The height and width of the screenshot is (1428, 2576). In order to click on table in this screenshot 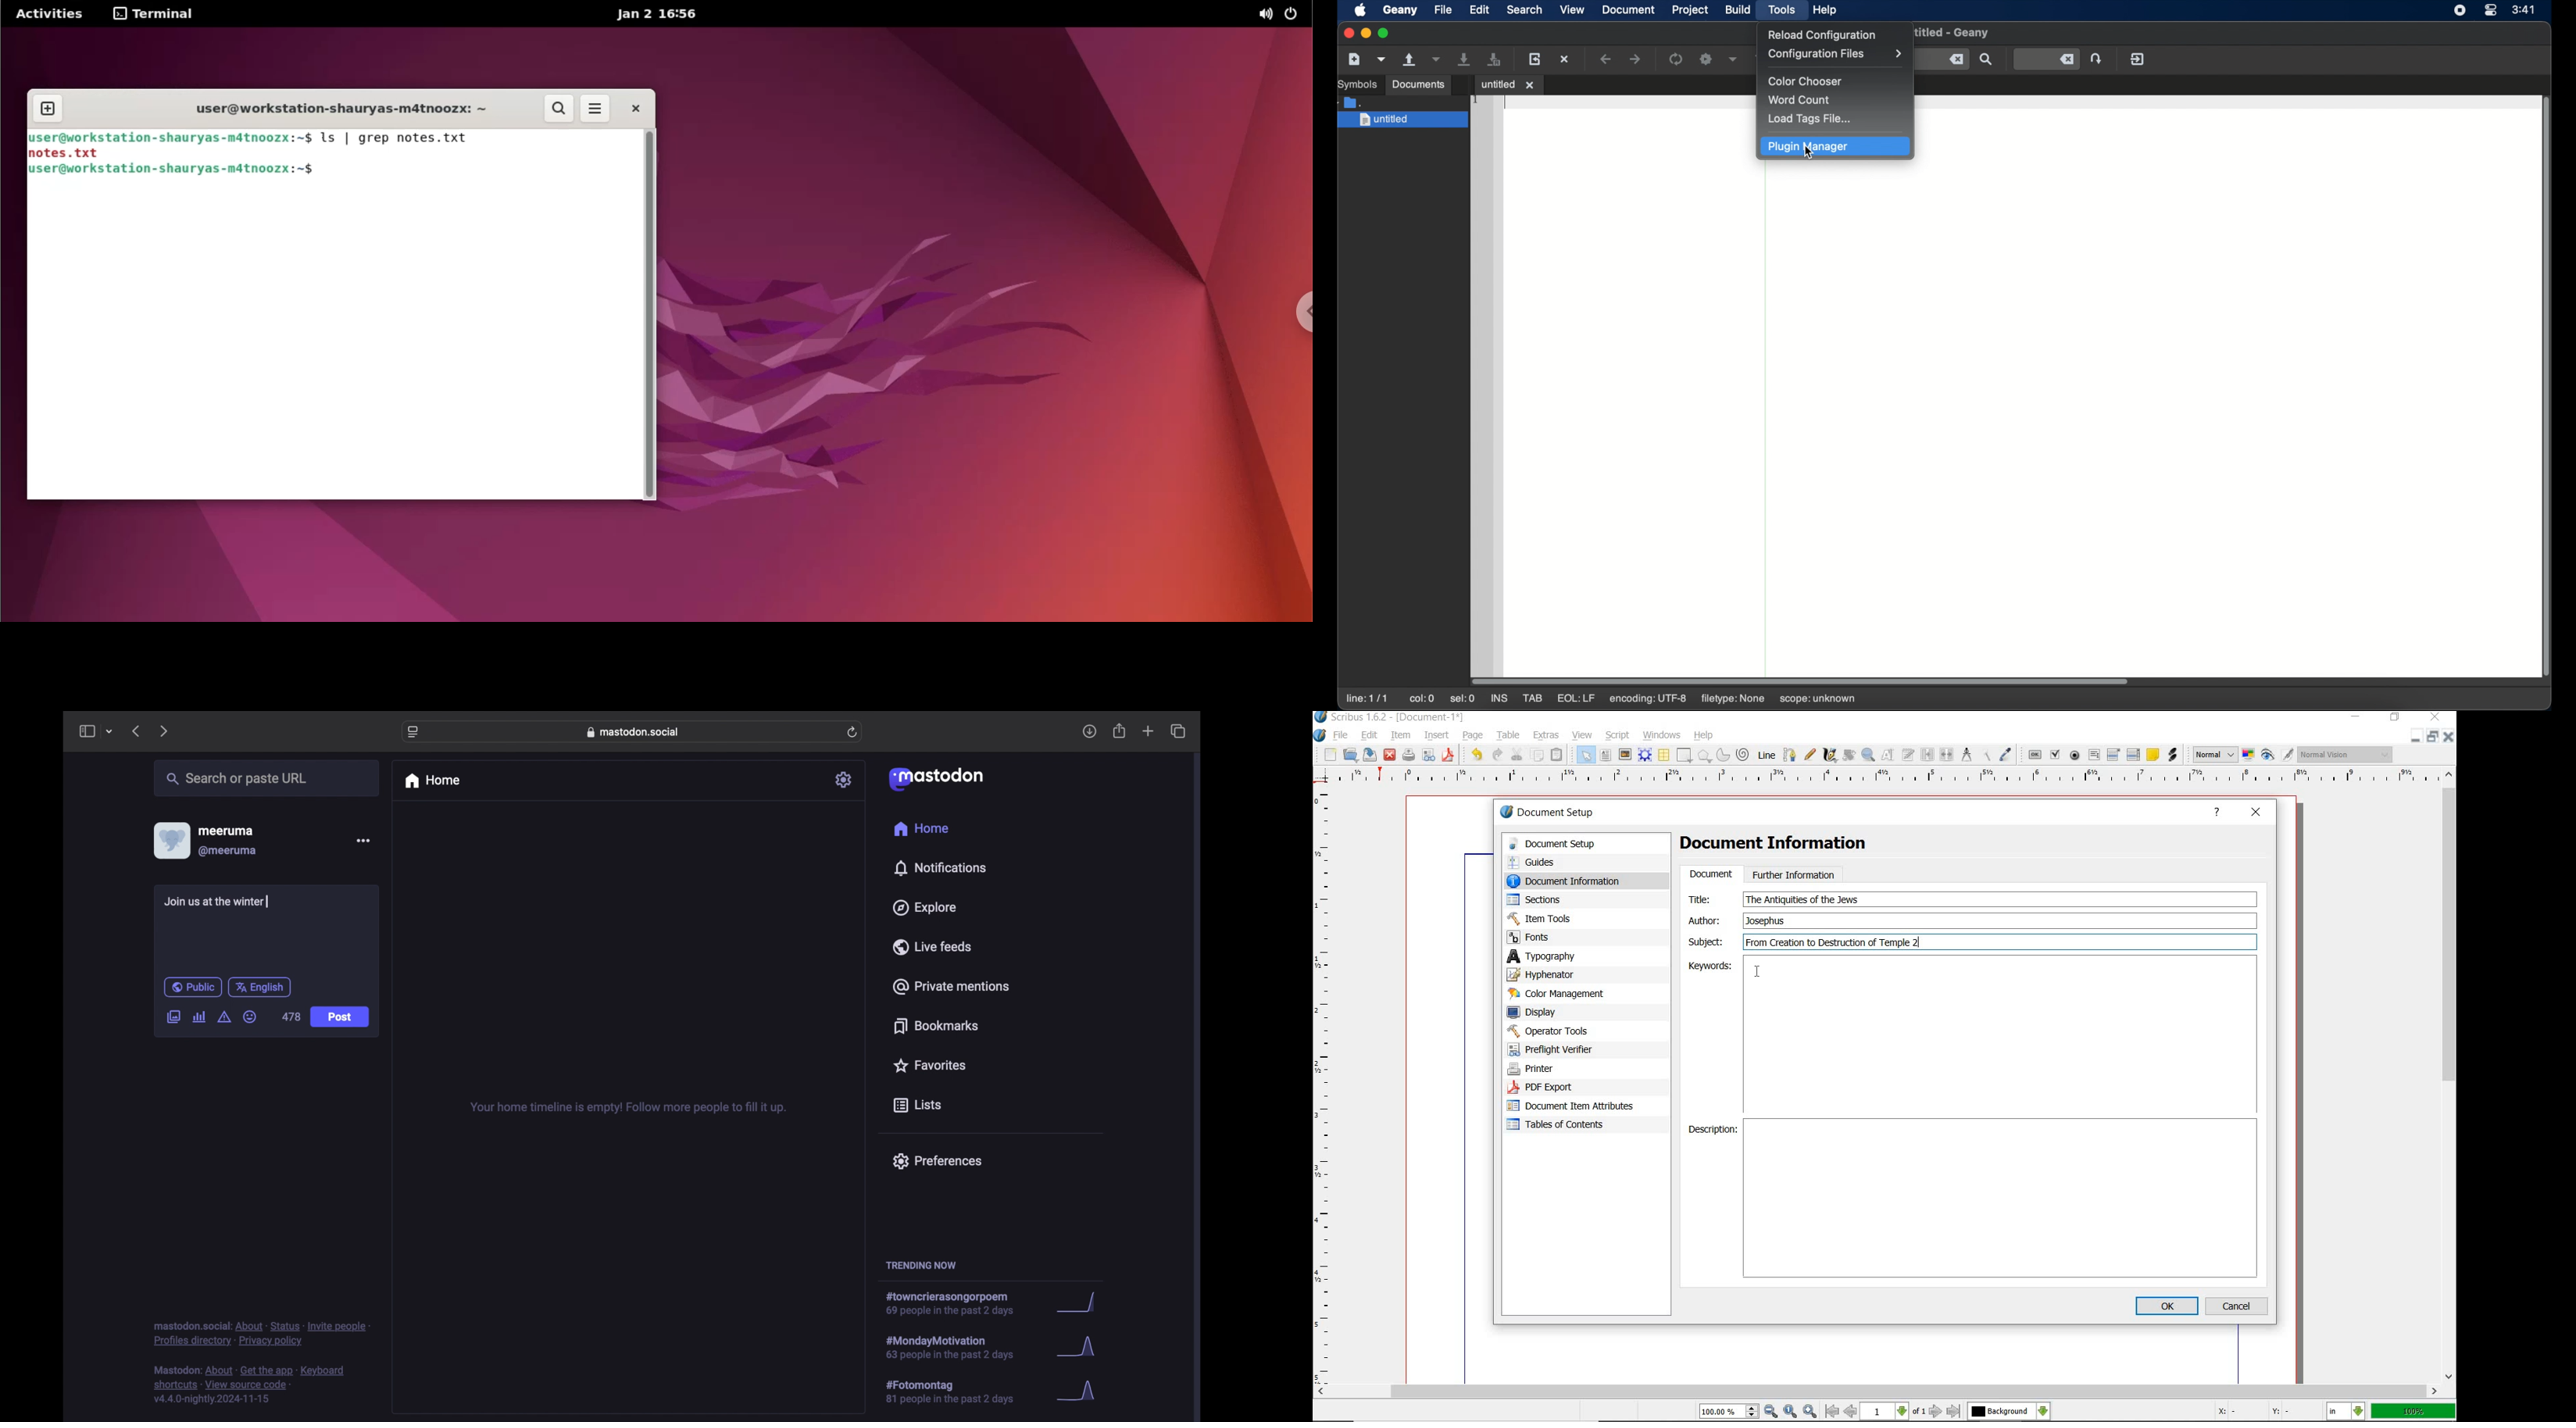, I will do `click(1663, 755)`.